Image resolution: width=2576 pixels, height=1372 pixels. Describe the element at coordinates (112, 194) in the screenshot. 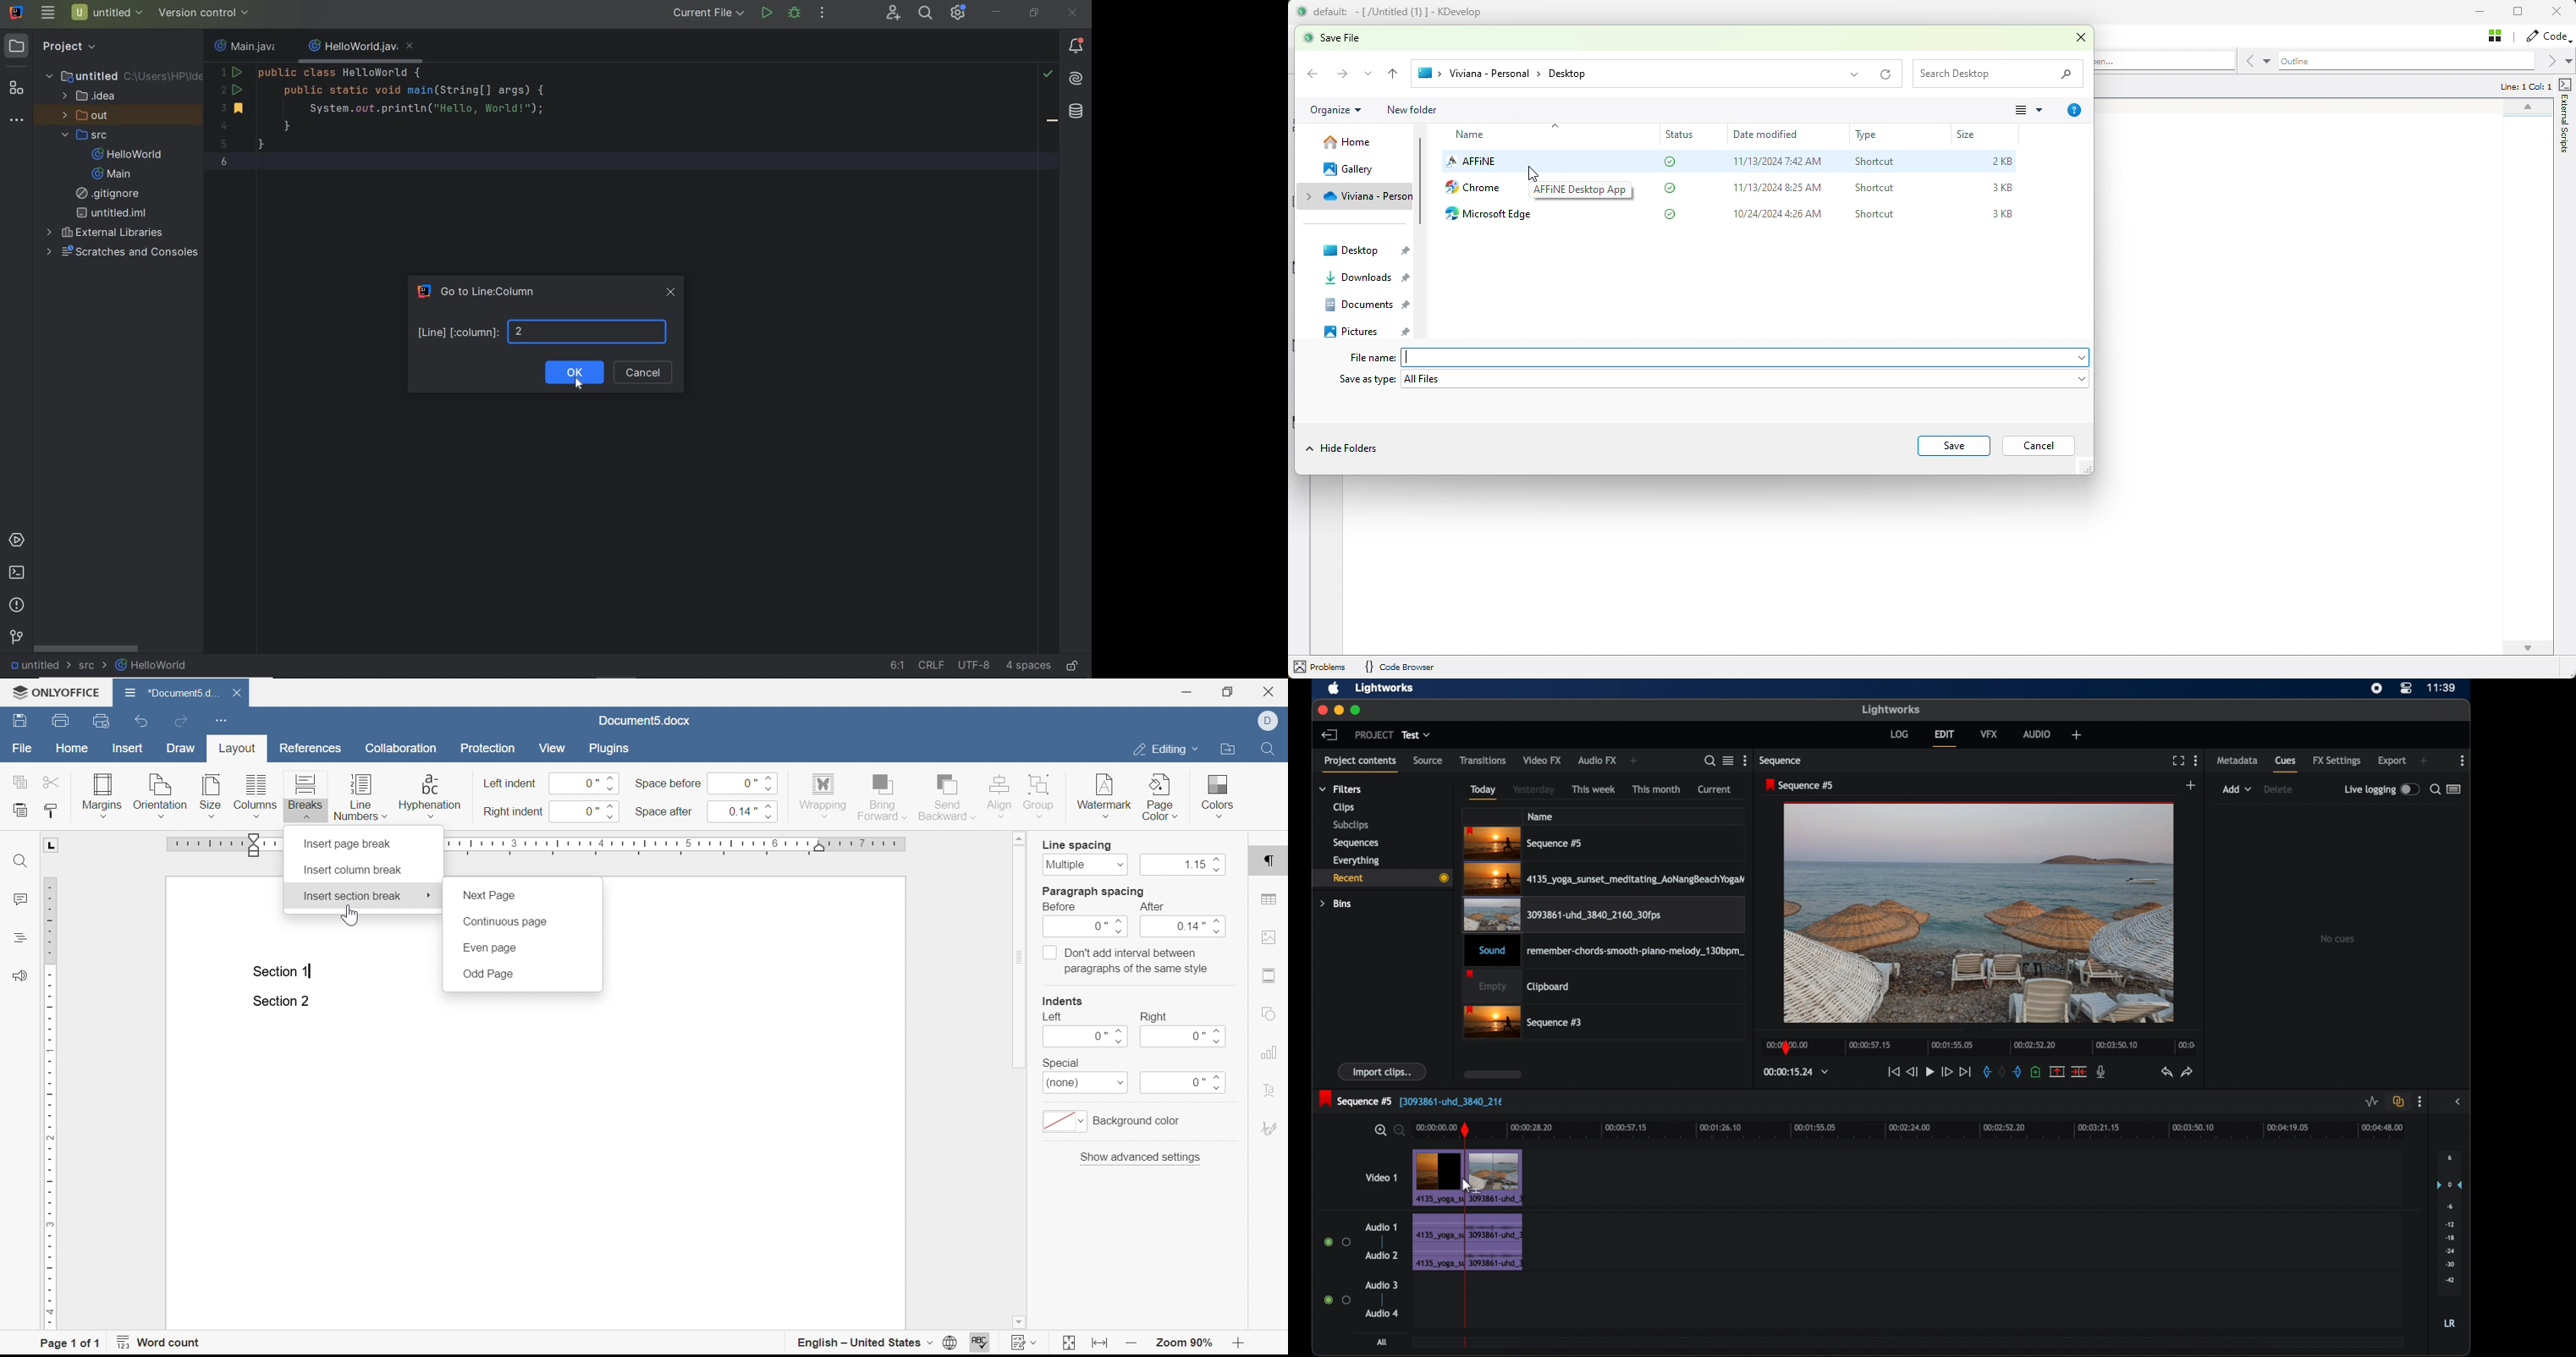

I see `gitignore` at that location.